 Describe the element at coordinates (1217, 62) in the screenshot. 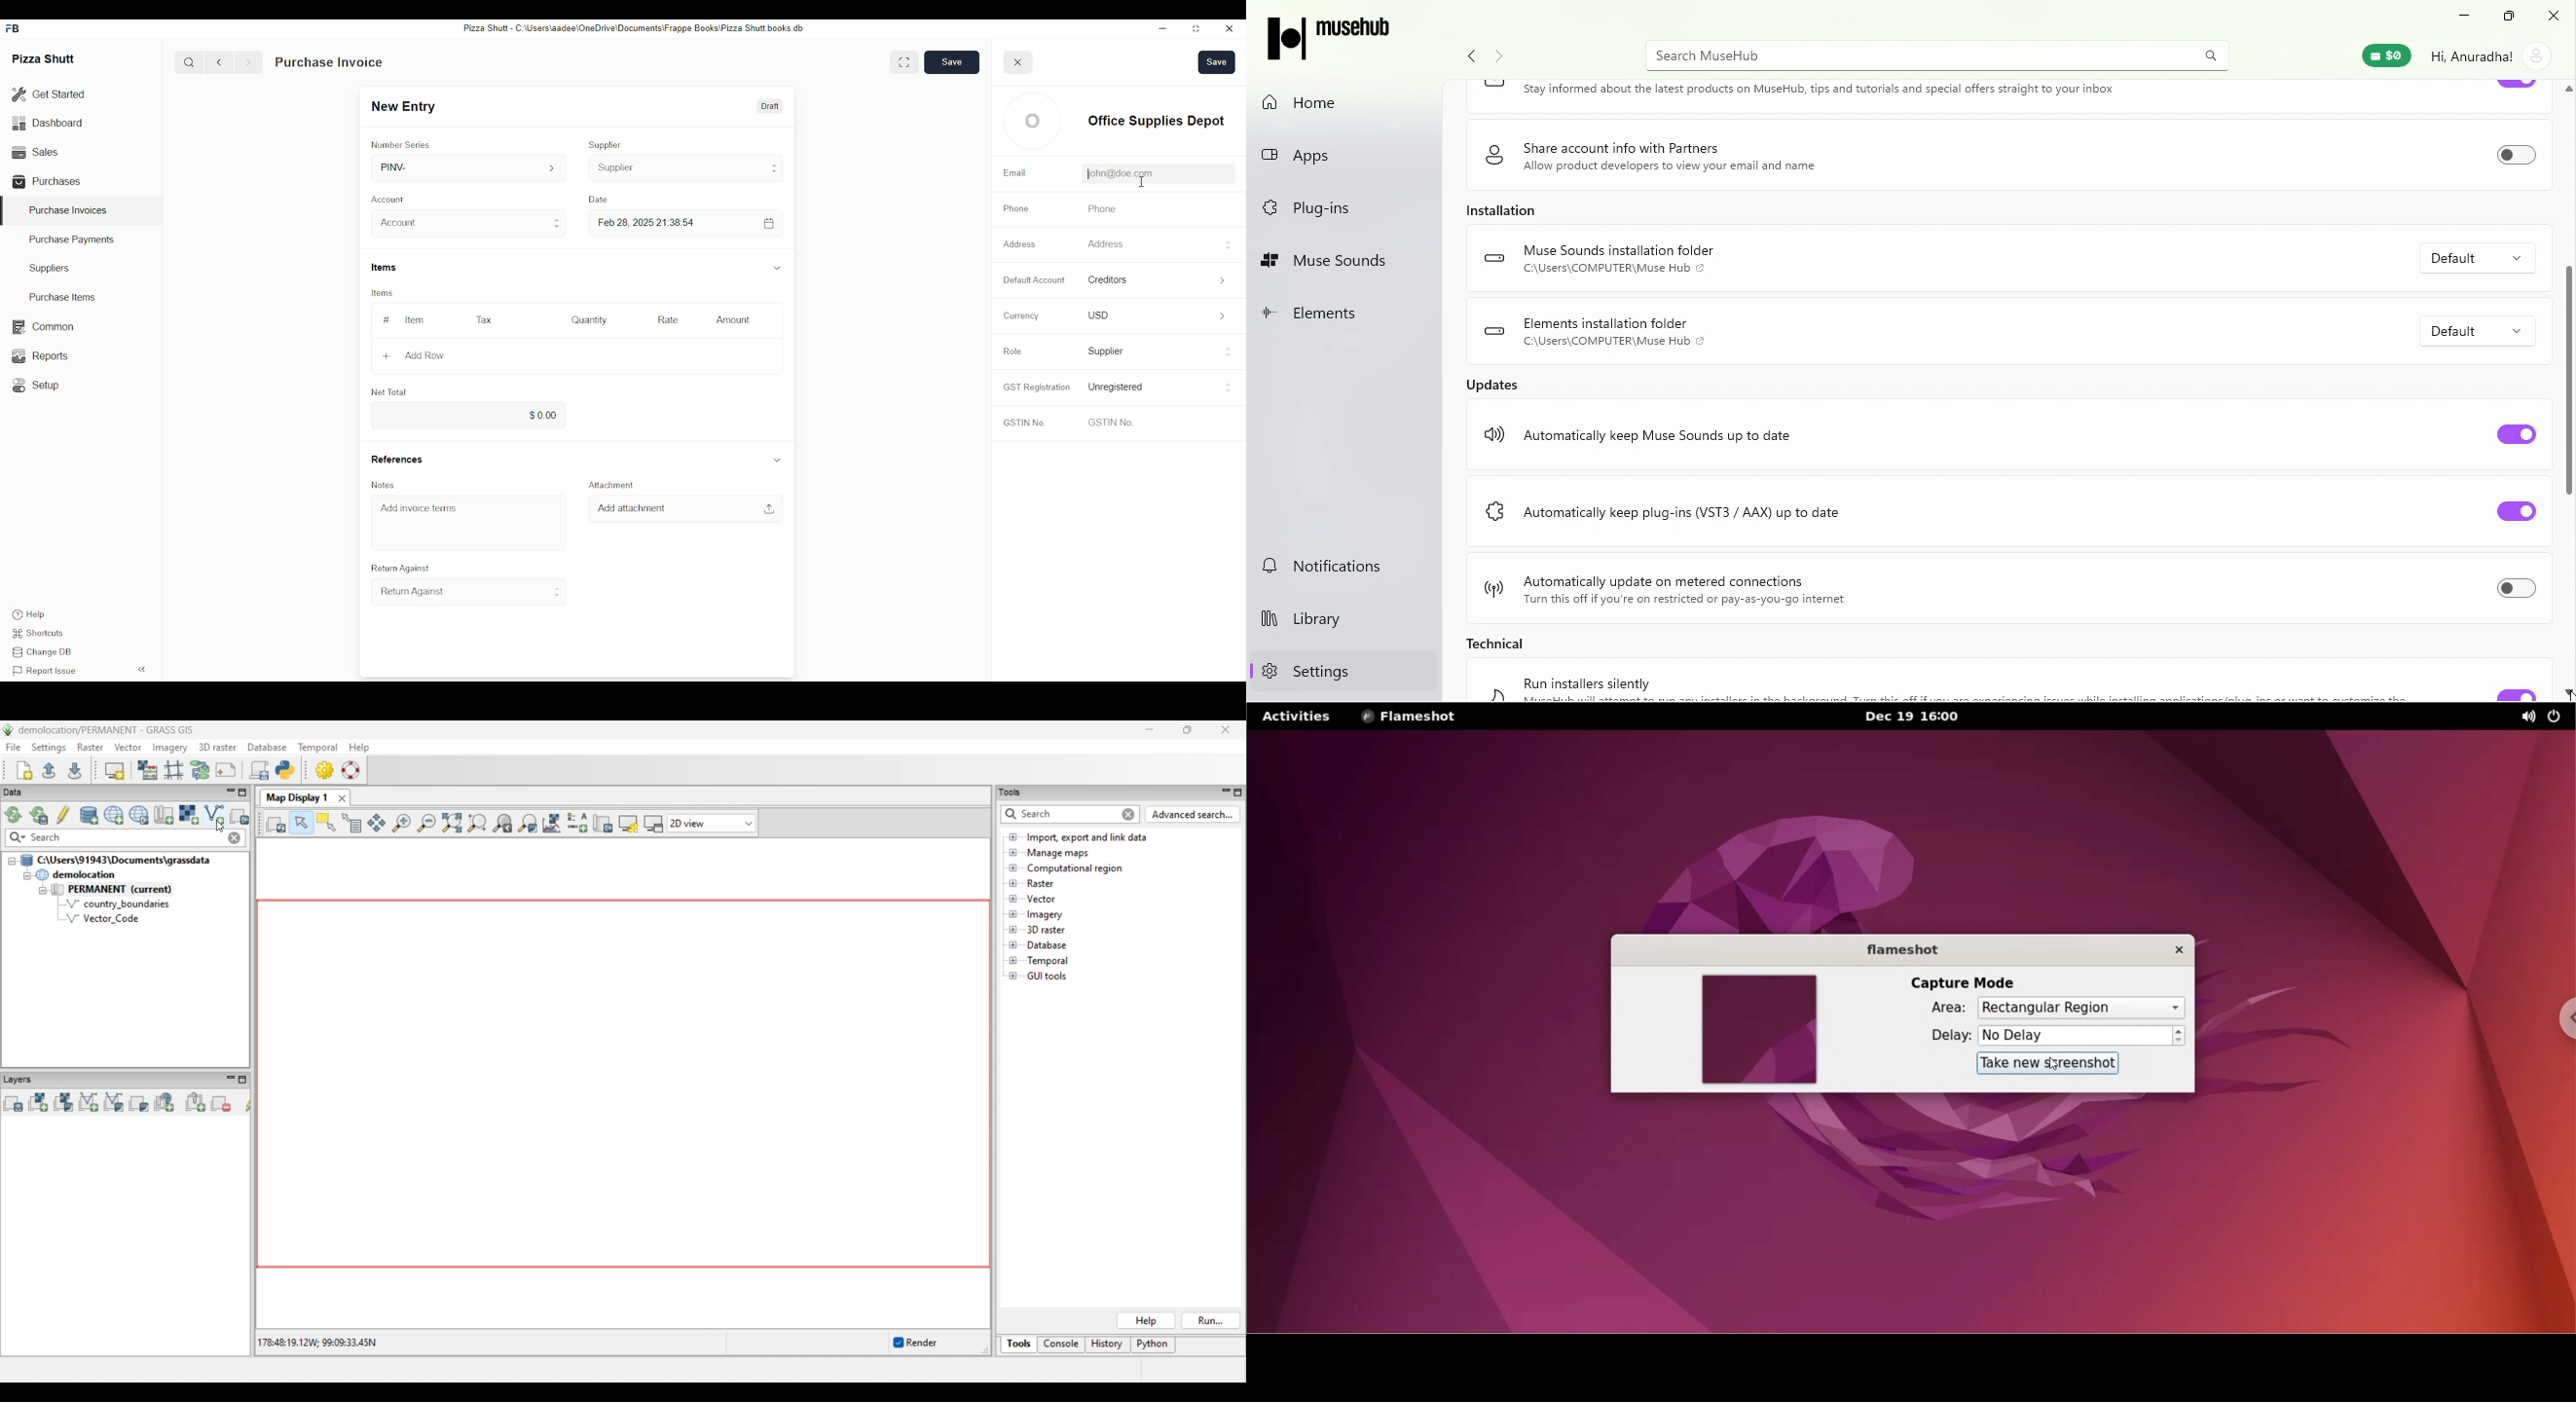

I see `Save` at that location.